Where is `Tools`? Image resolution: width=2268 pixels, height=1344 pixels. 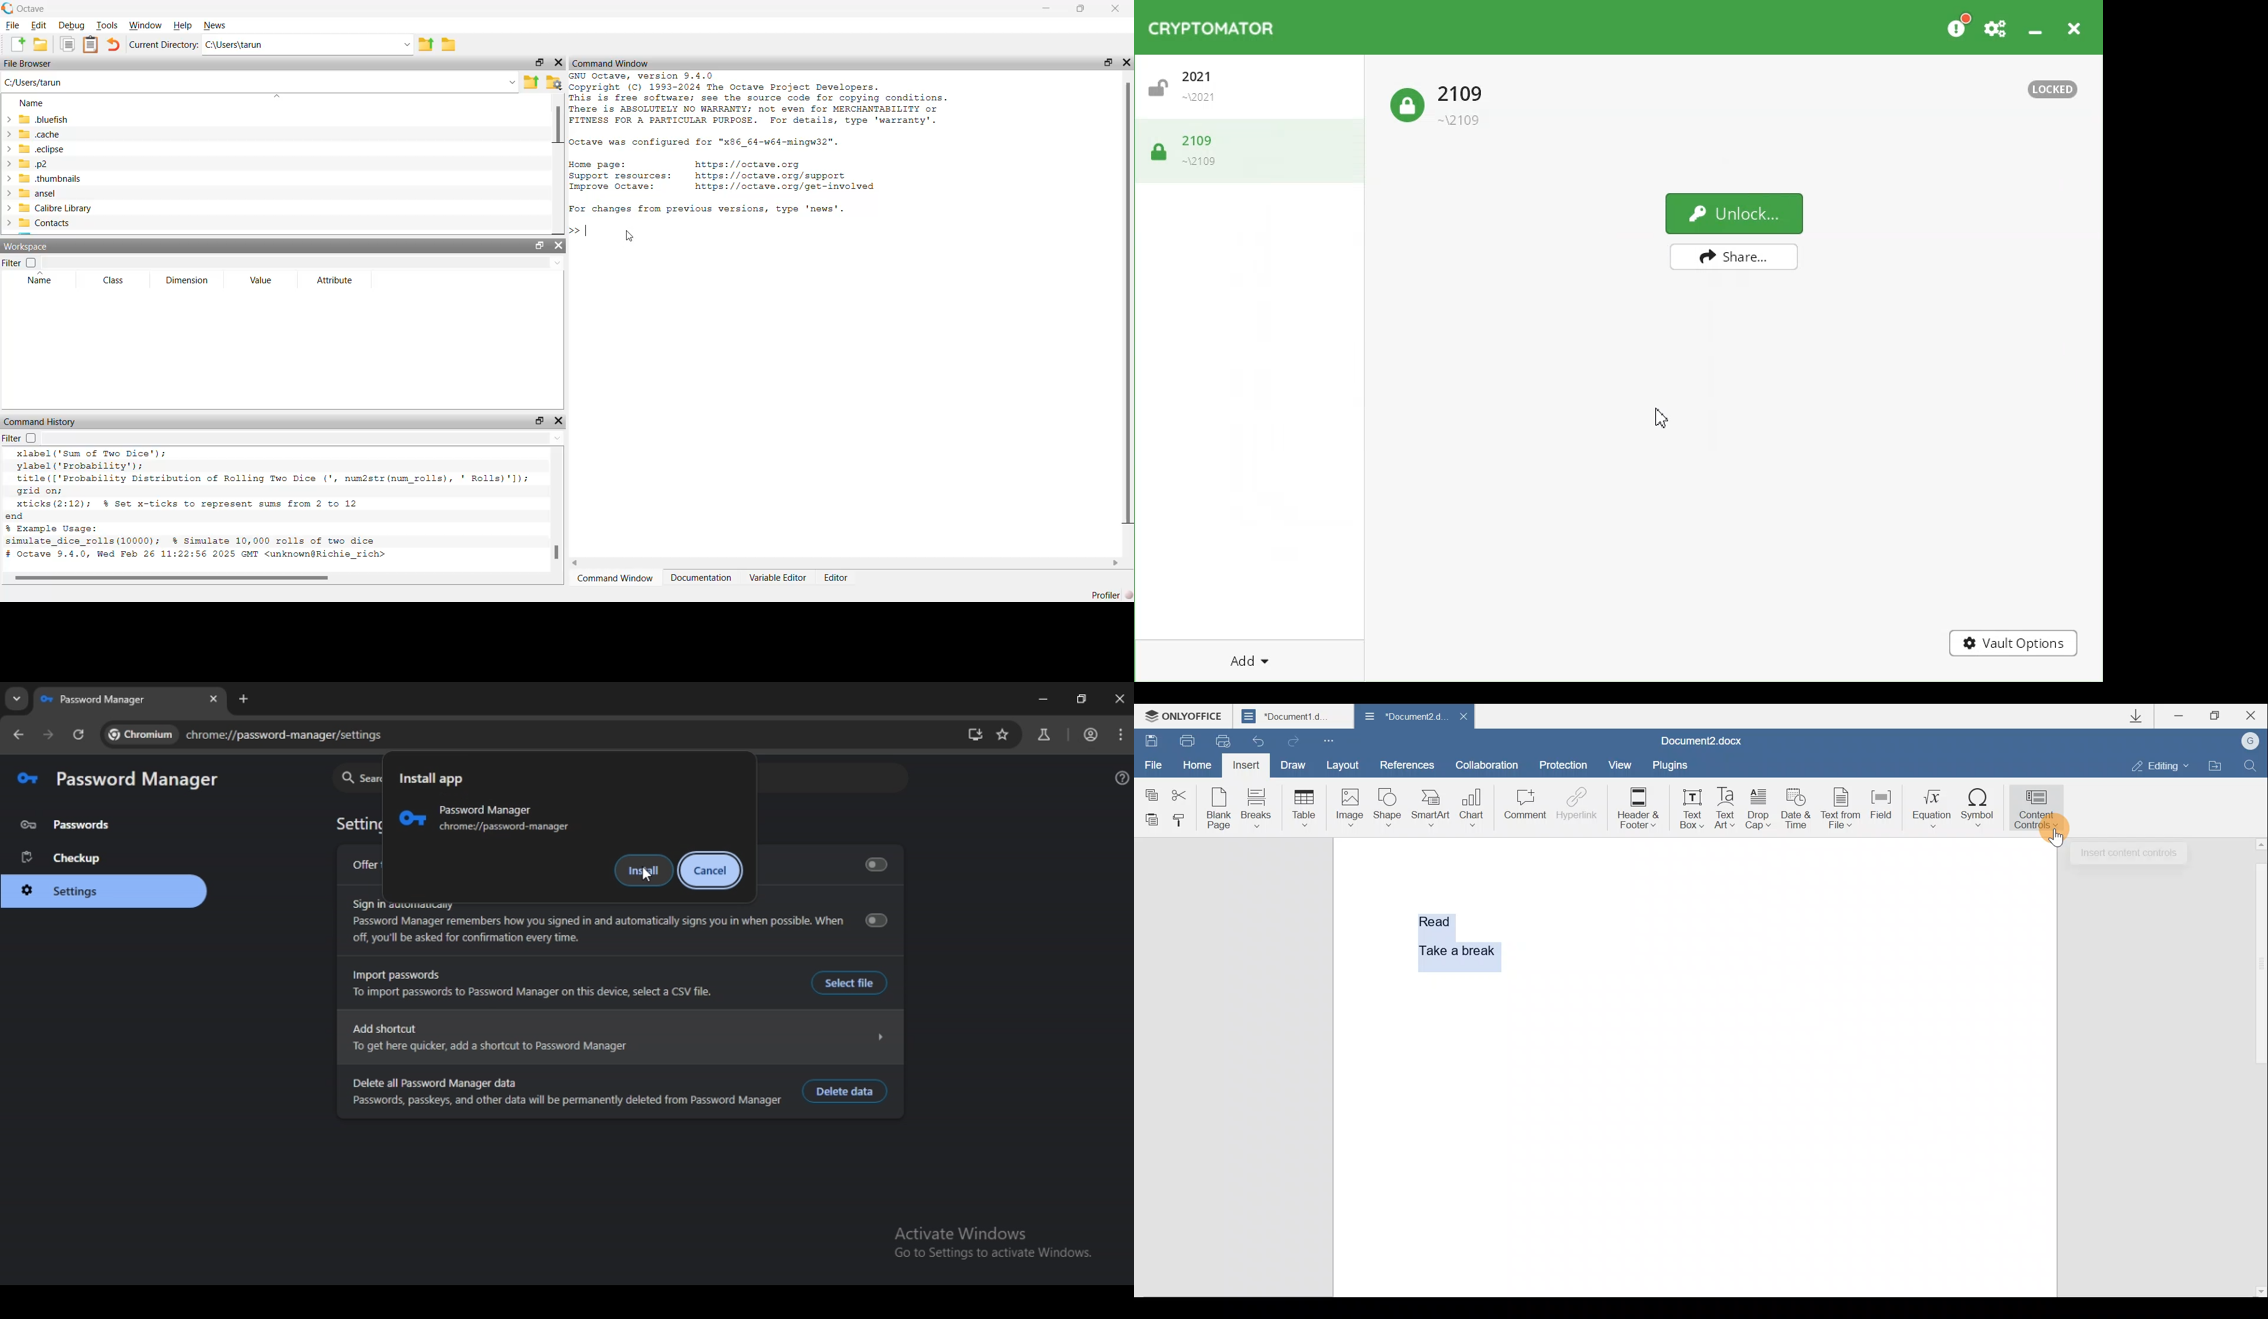 Tools is located at coordinates (109, 26).